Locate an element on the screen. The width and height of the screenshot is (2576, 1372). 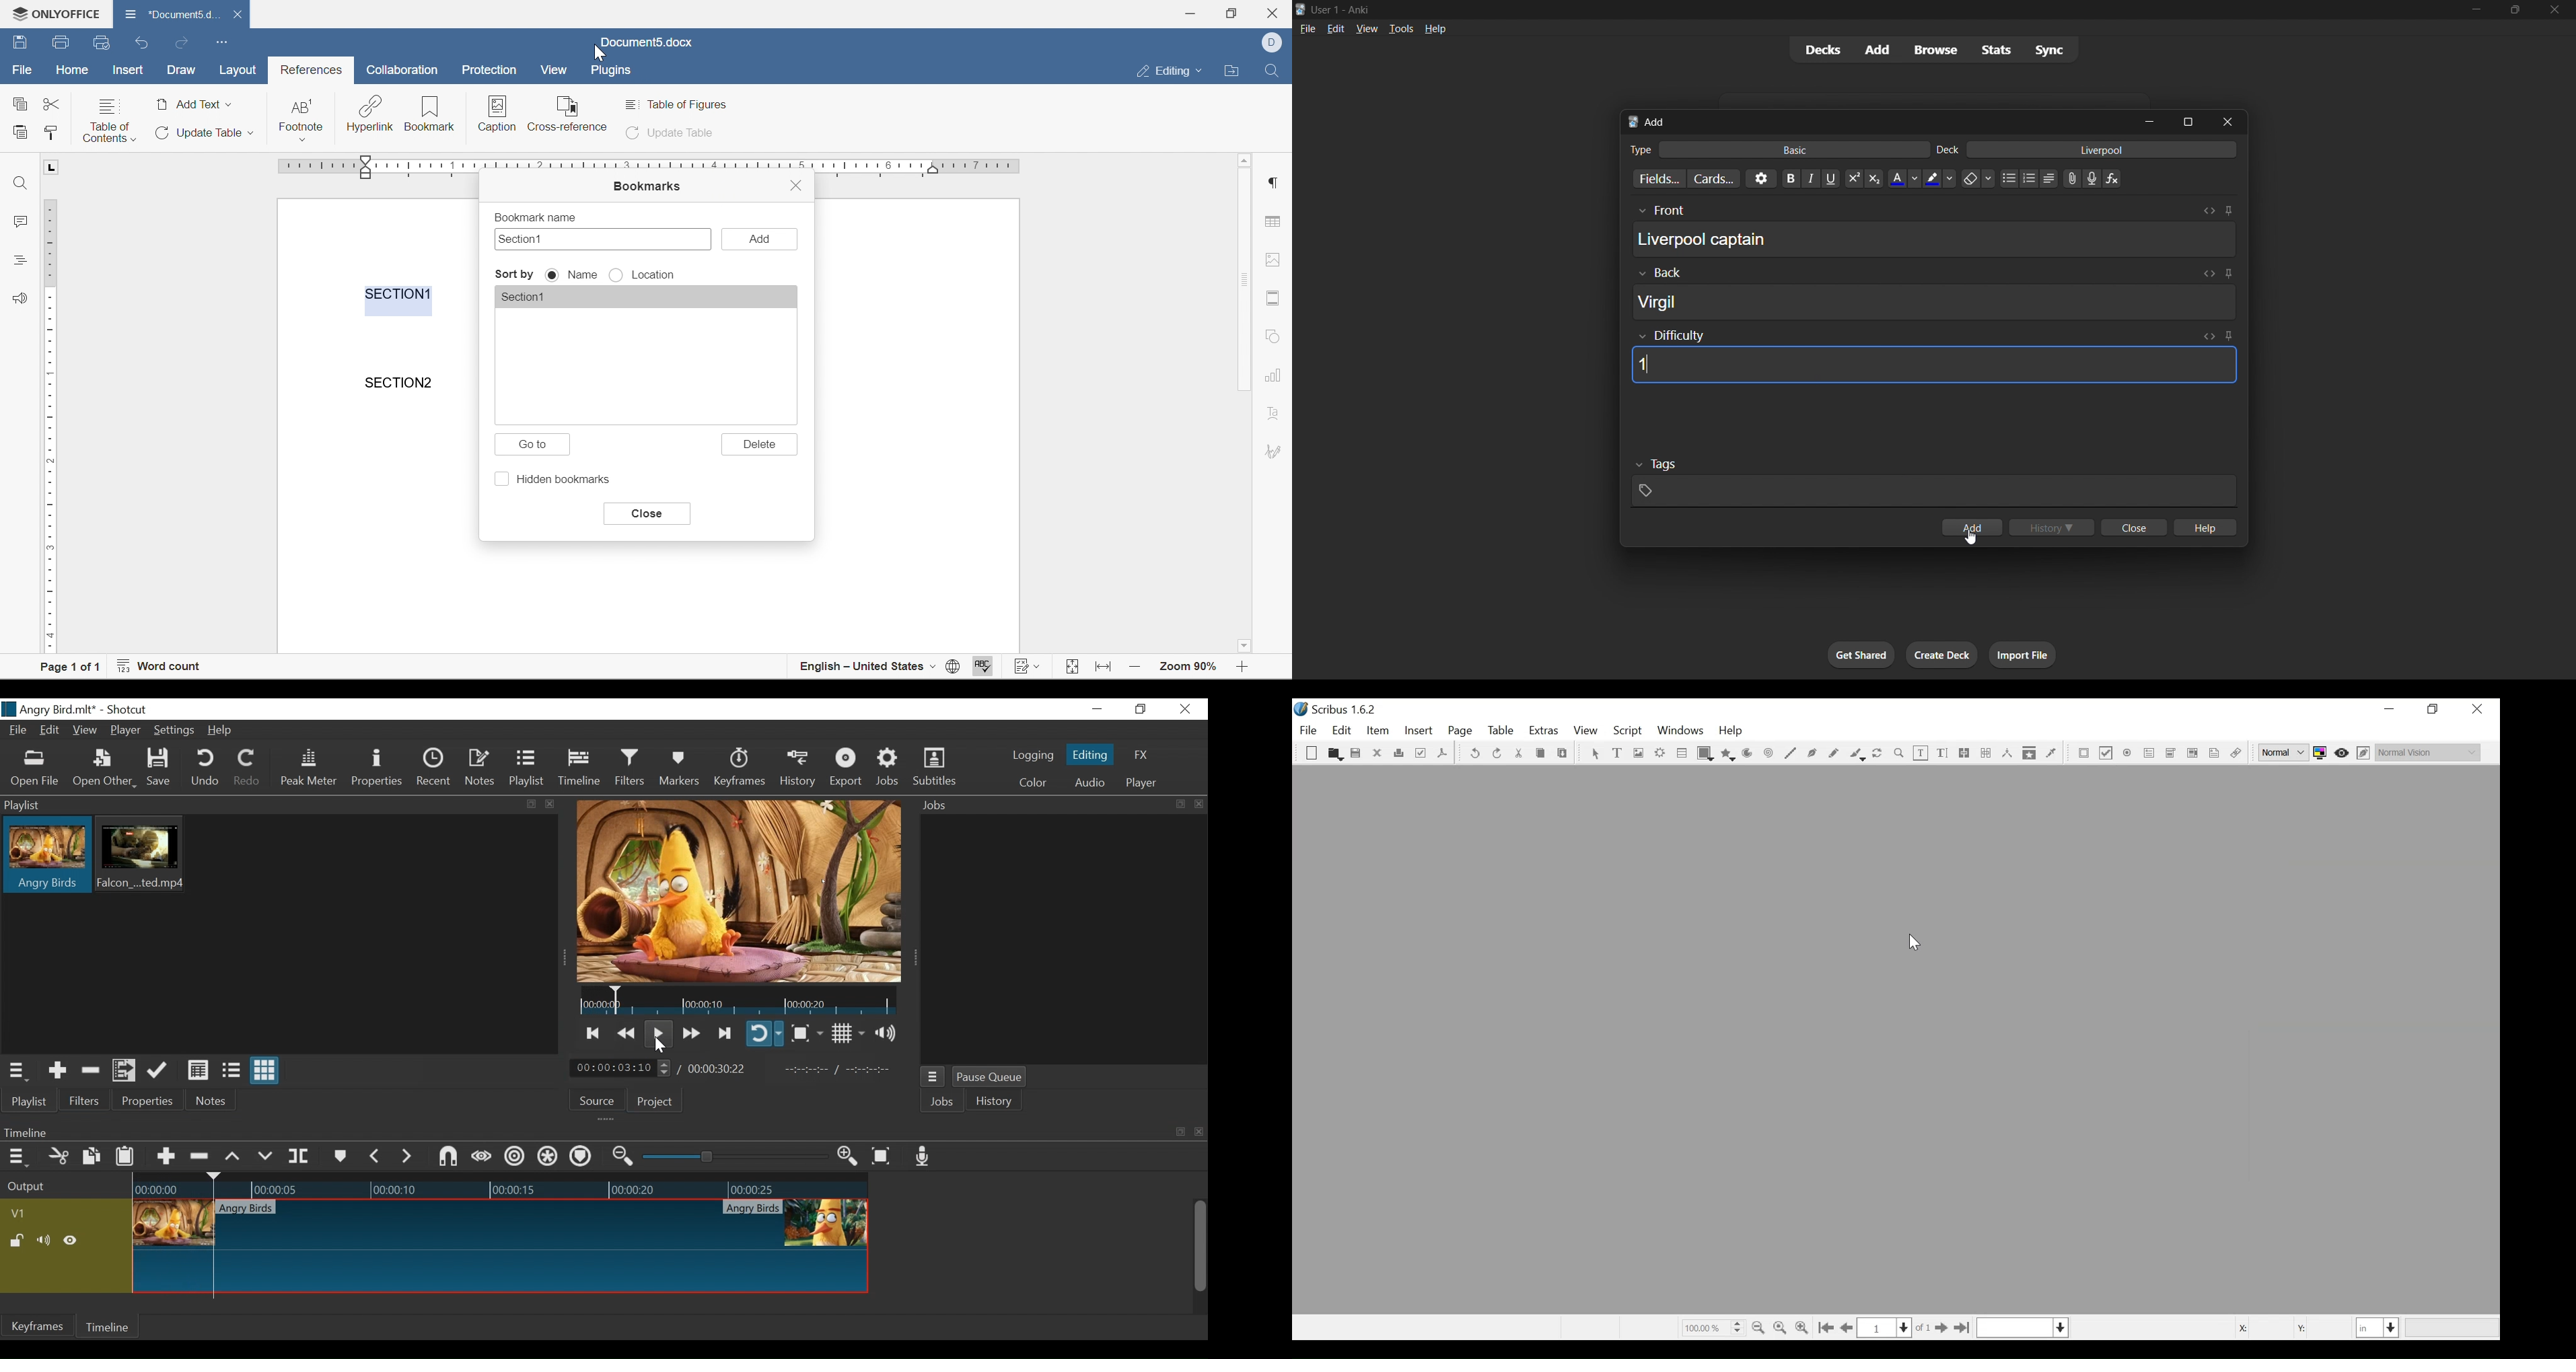
radio button is located at coordinates (554, 275).